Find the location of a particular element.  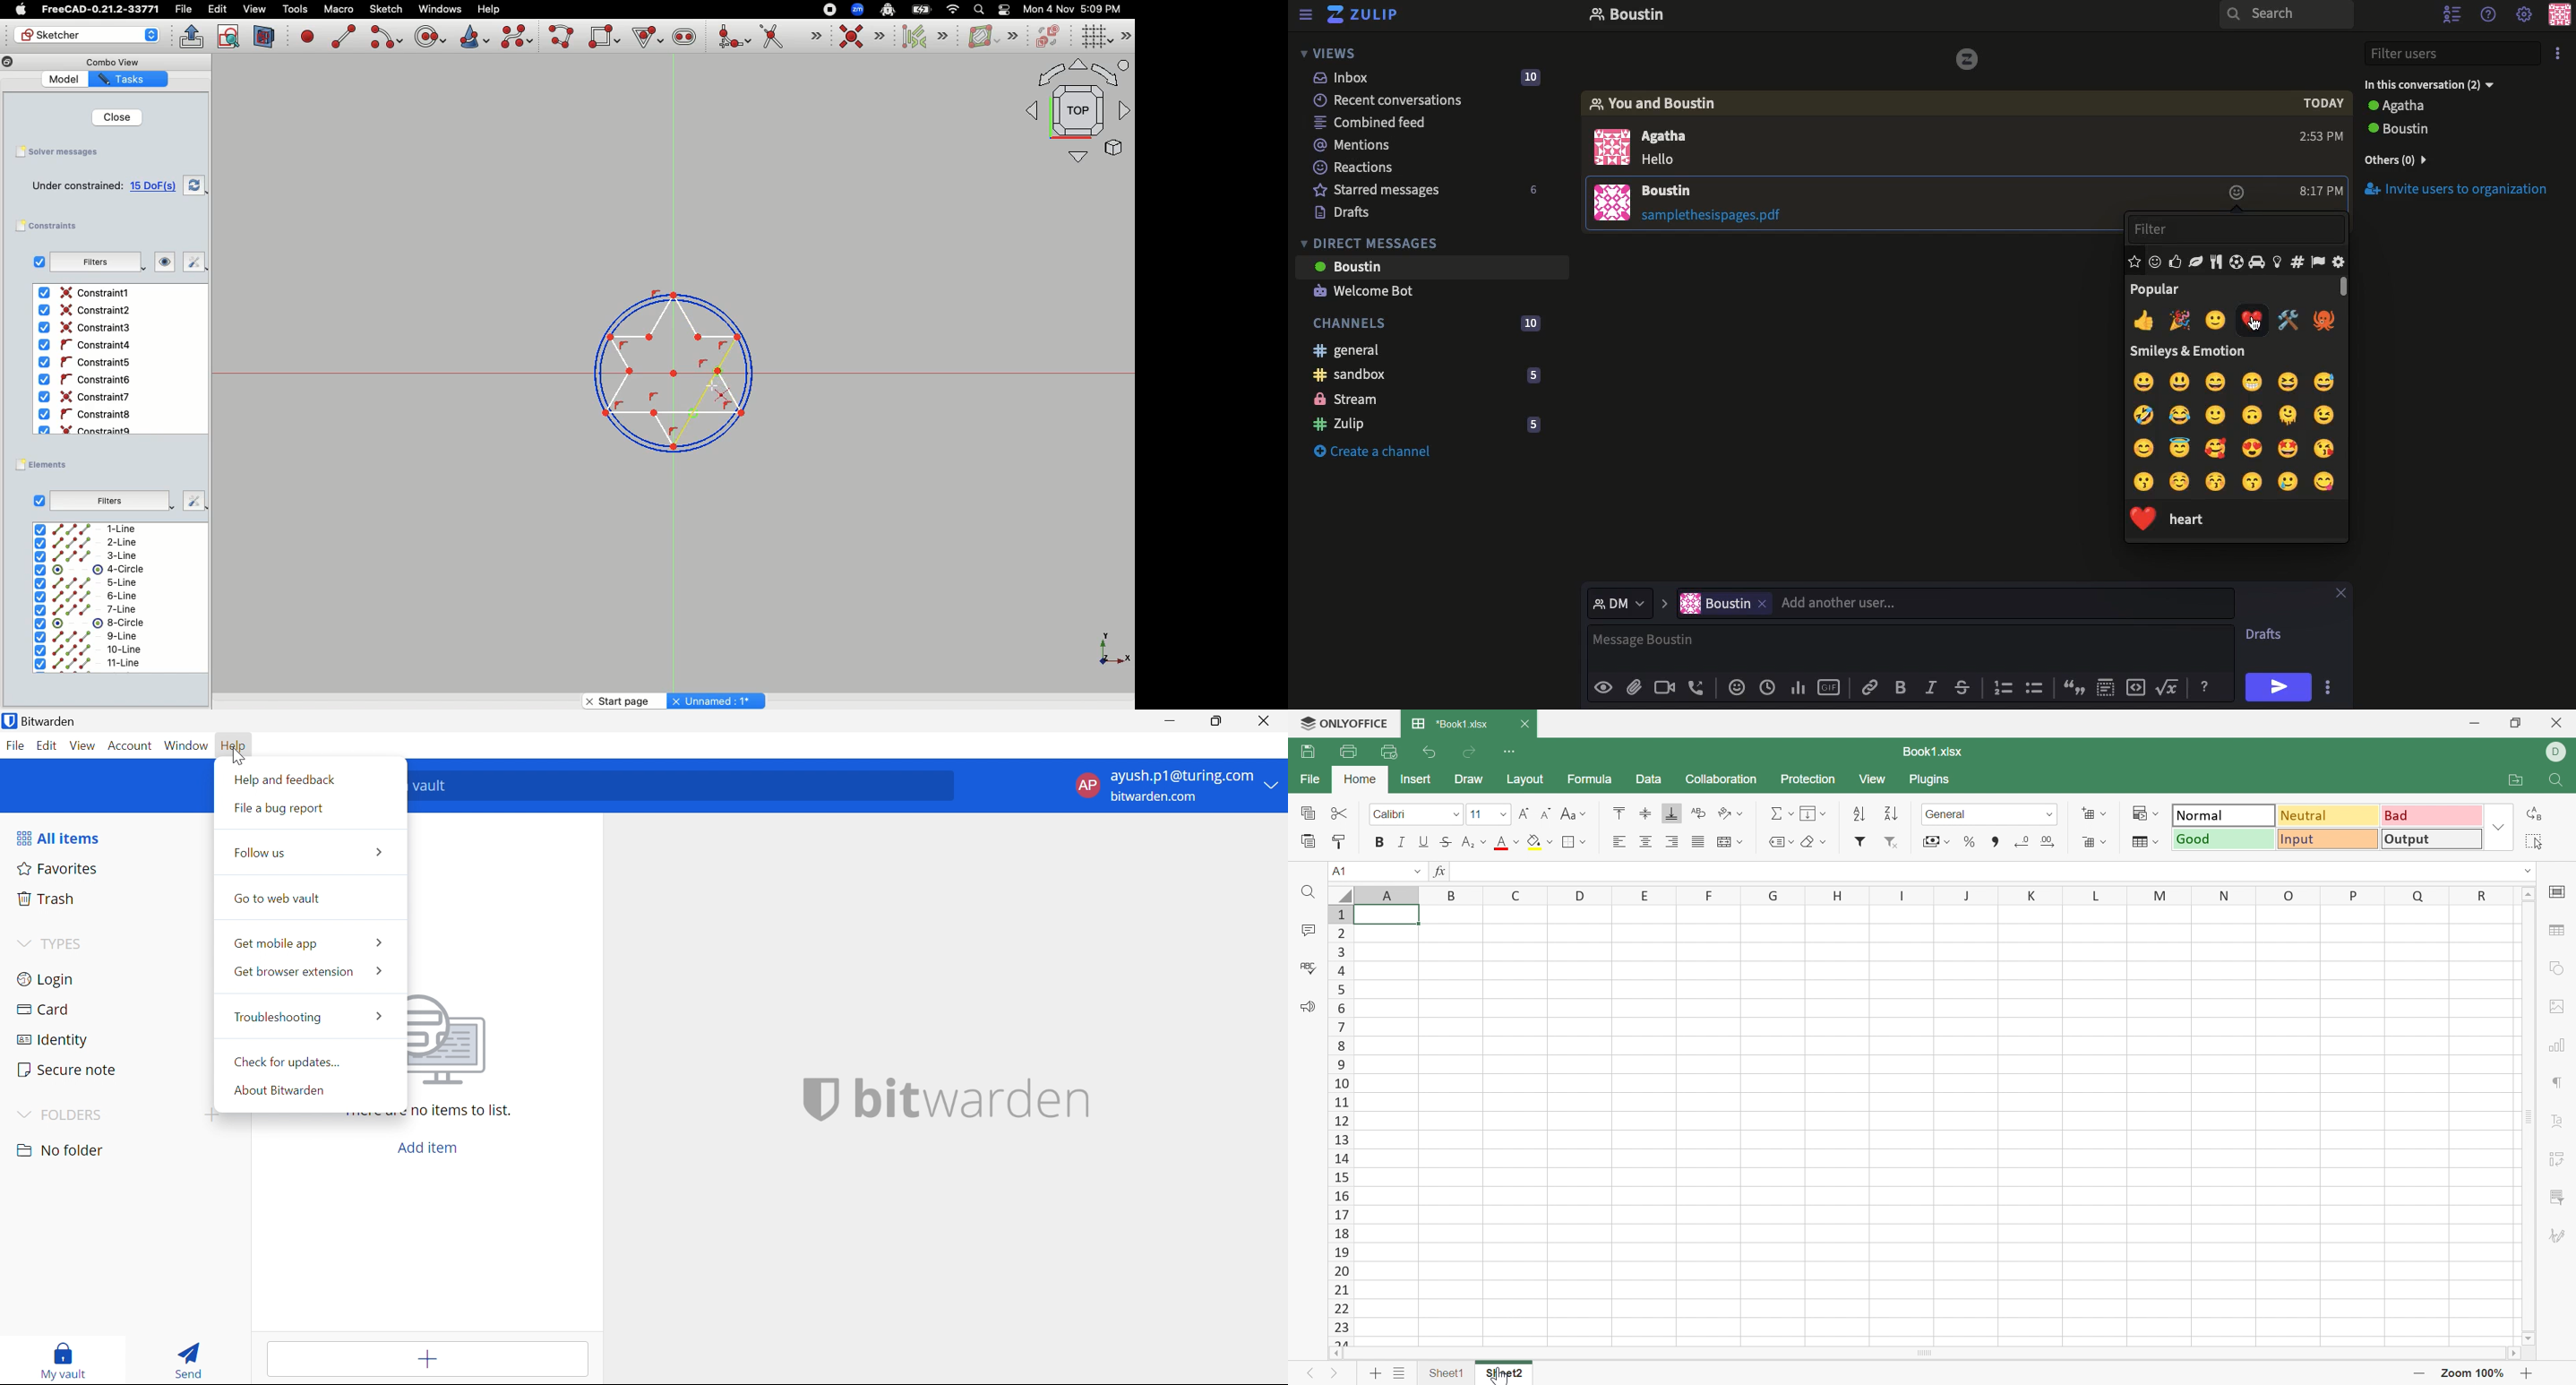

today is located at coordinates (2323, 102).